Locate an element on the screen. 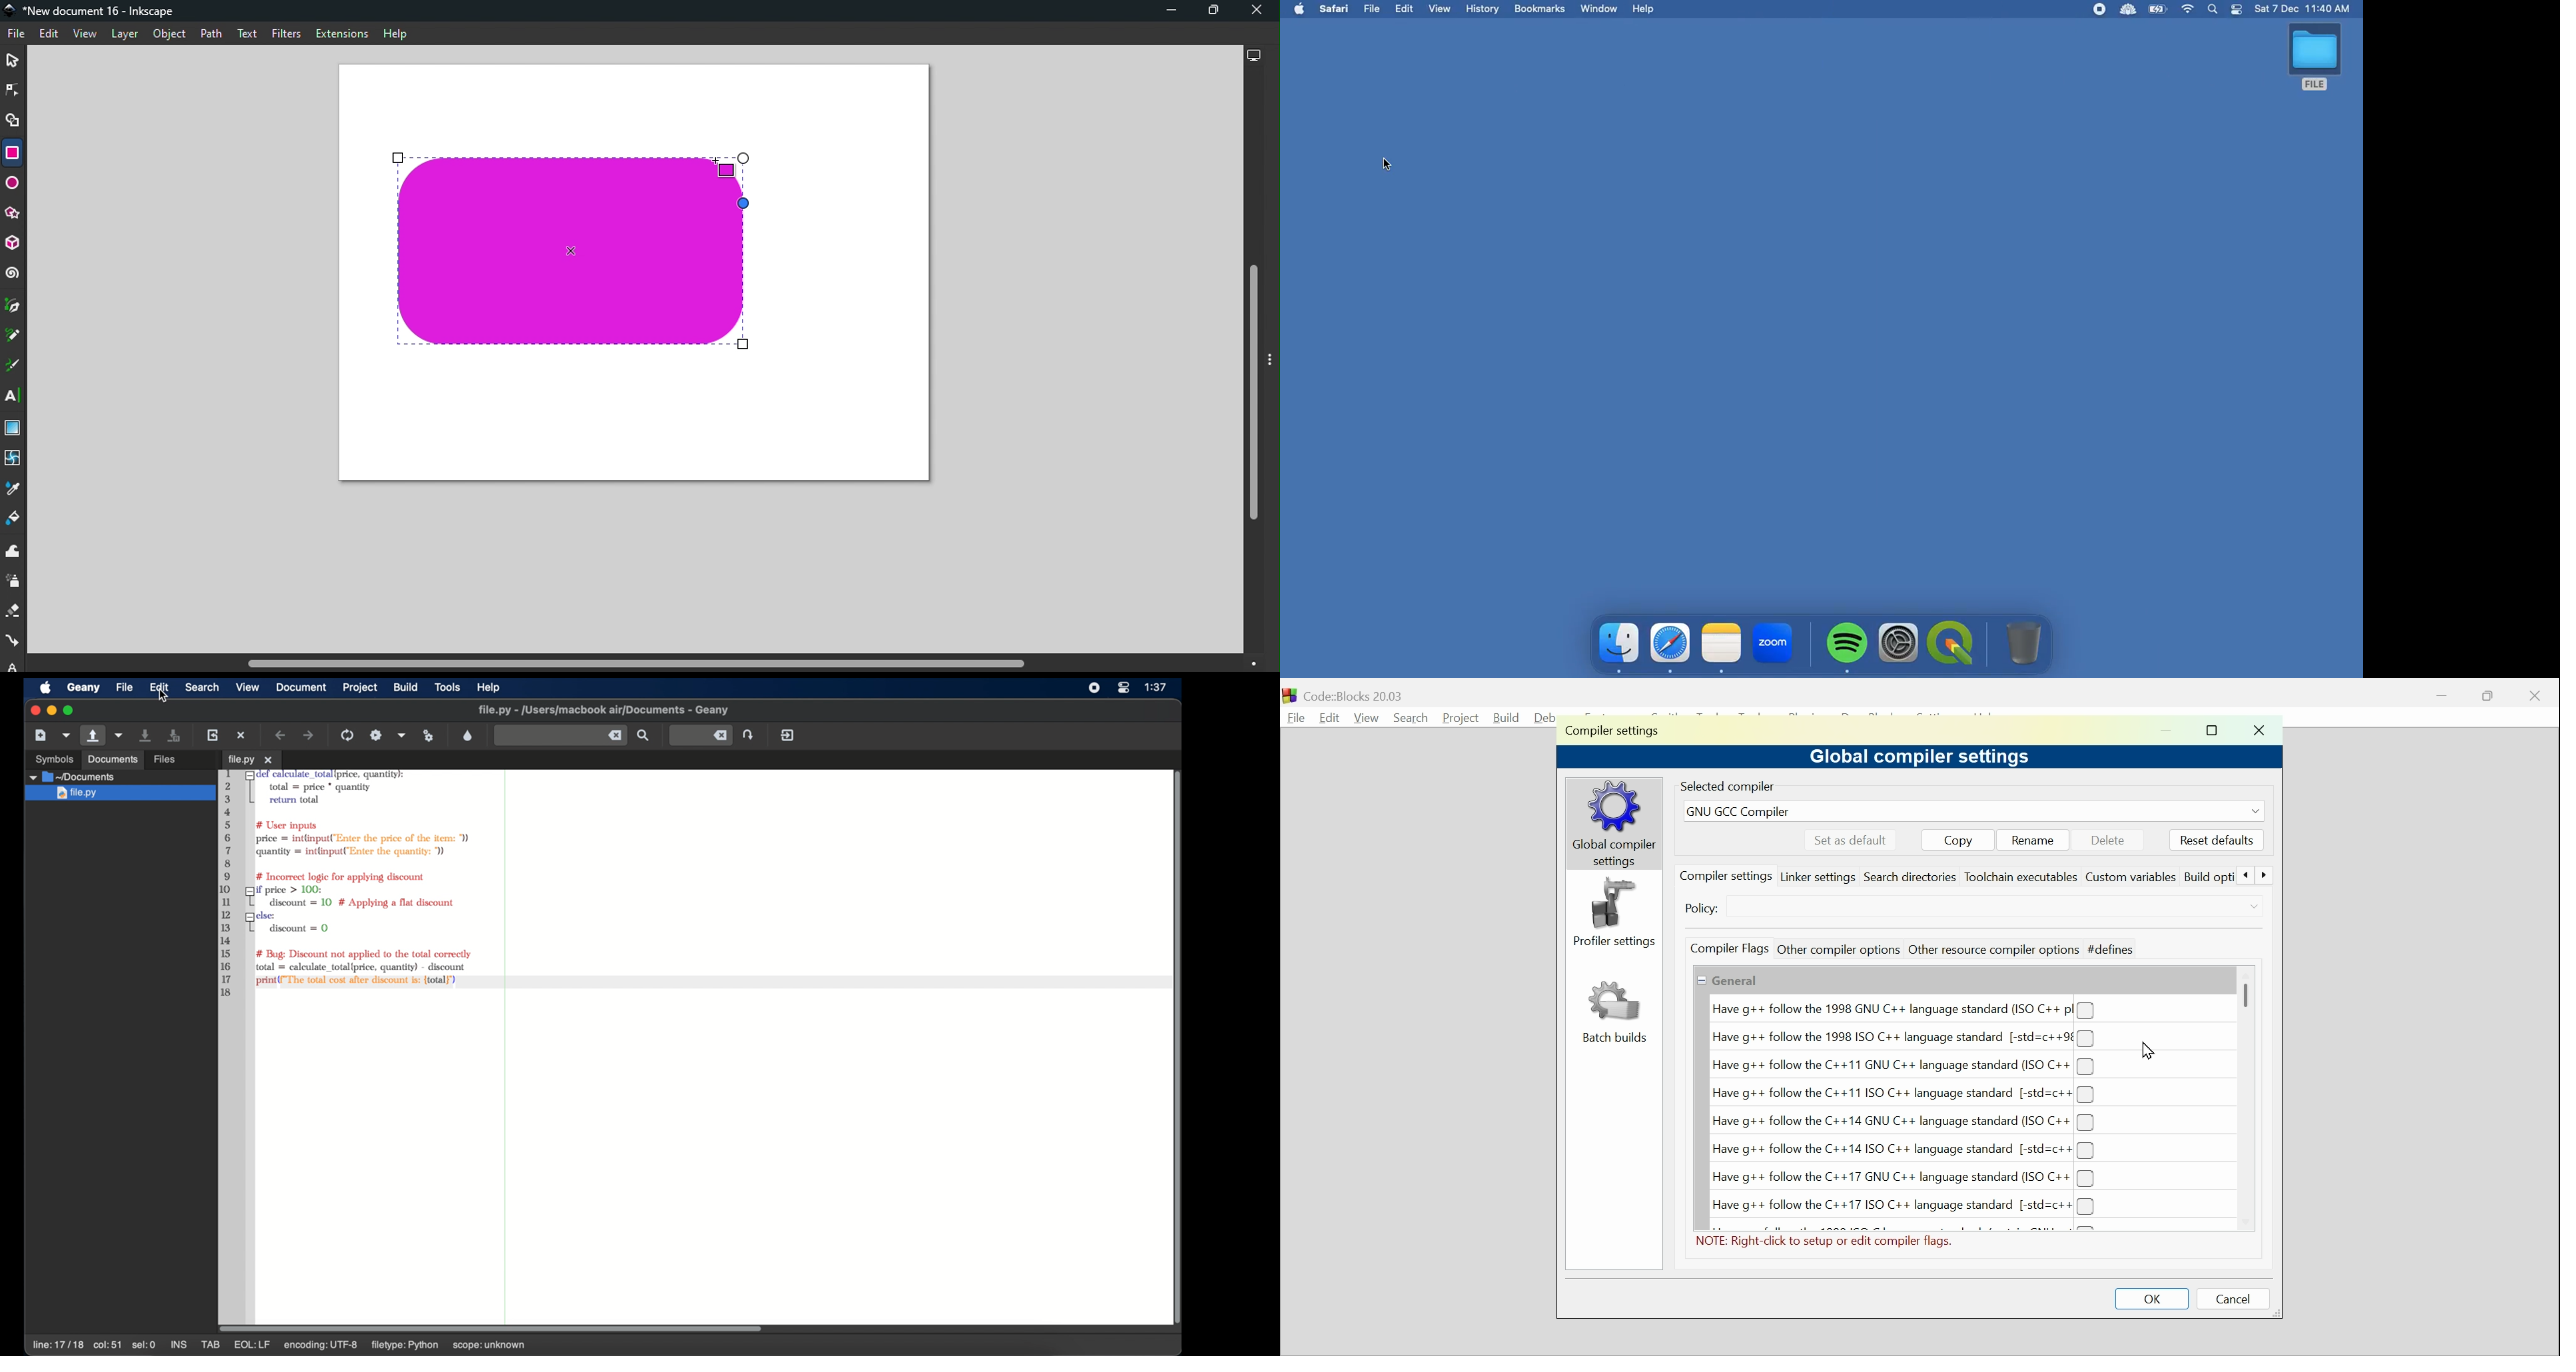 The height and width of the screenshot is (1372, 2576). Profiler setting is located at coordinates (1616, 913).